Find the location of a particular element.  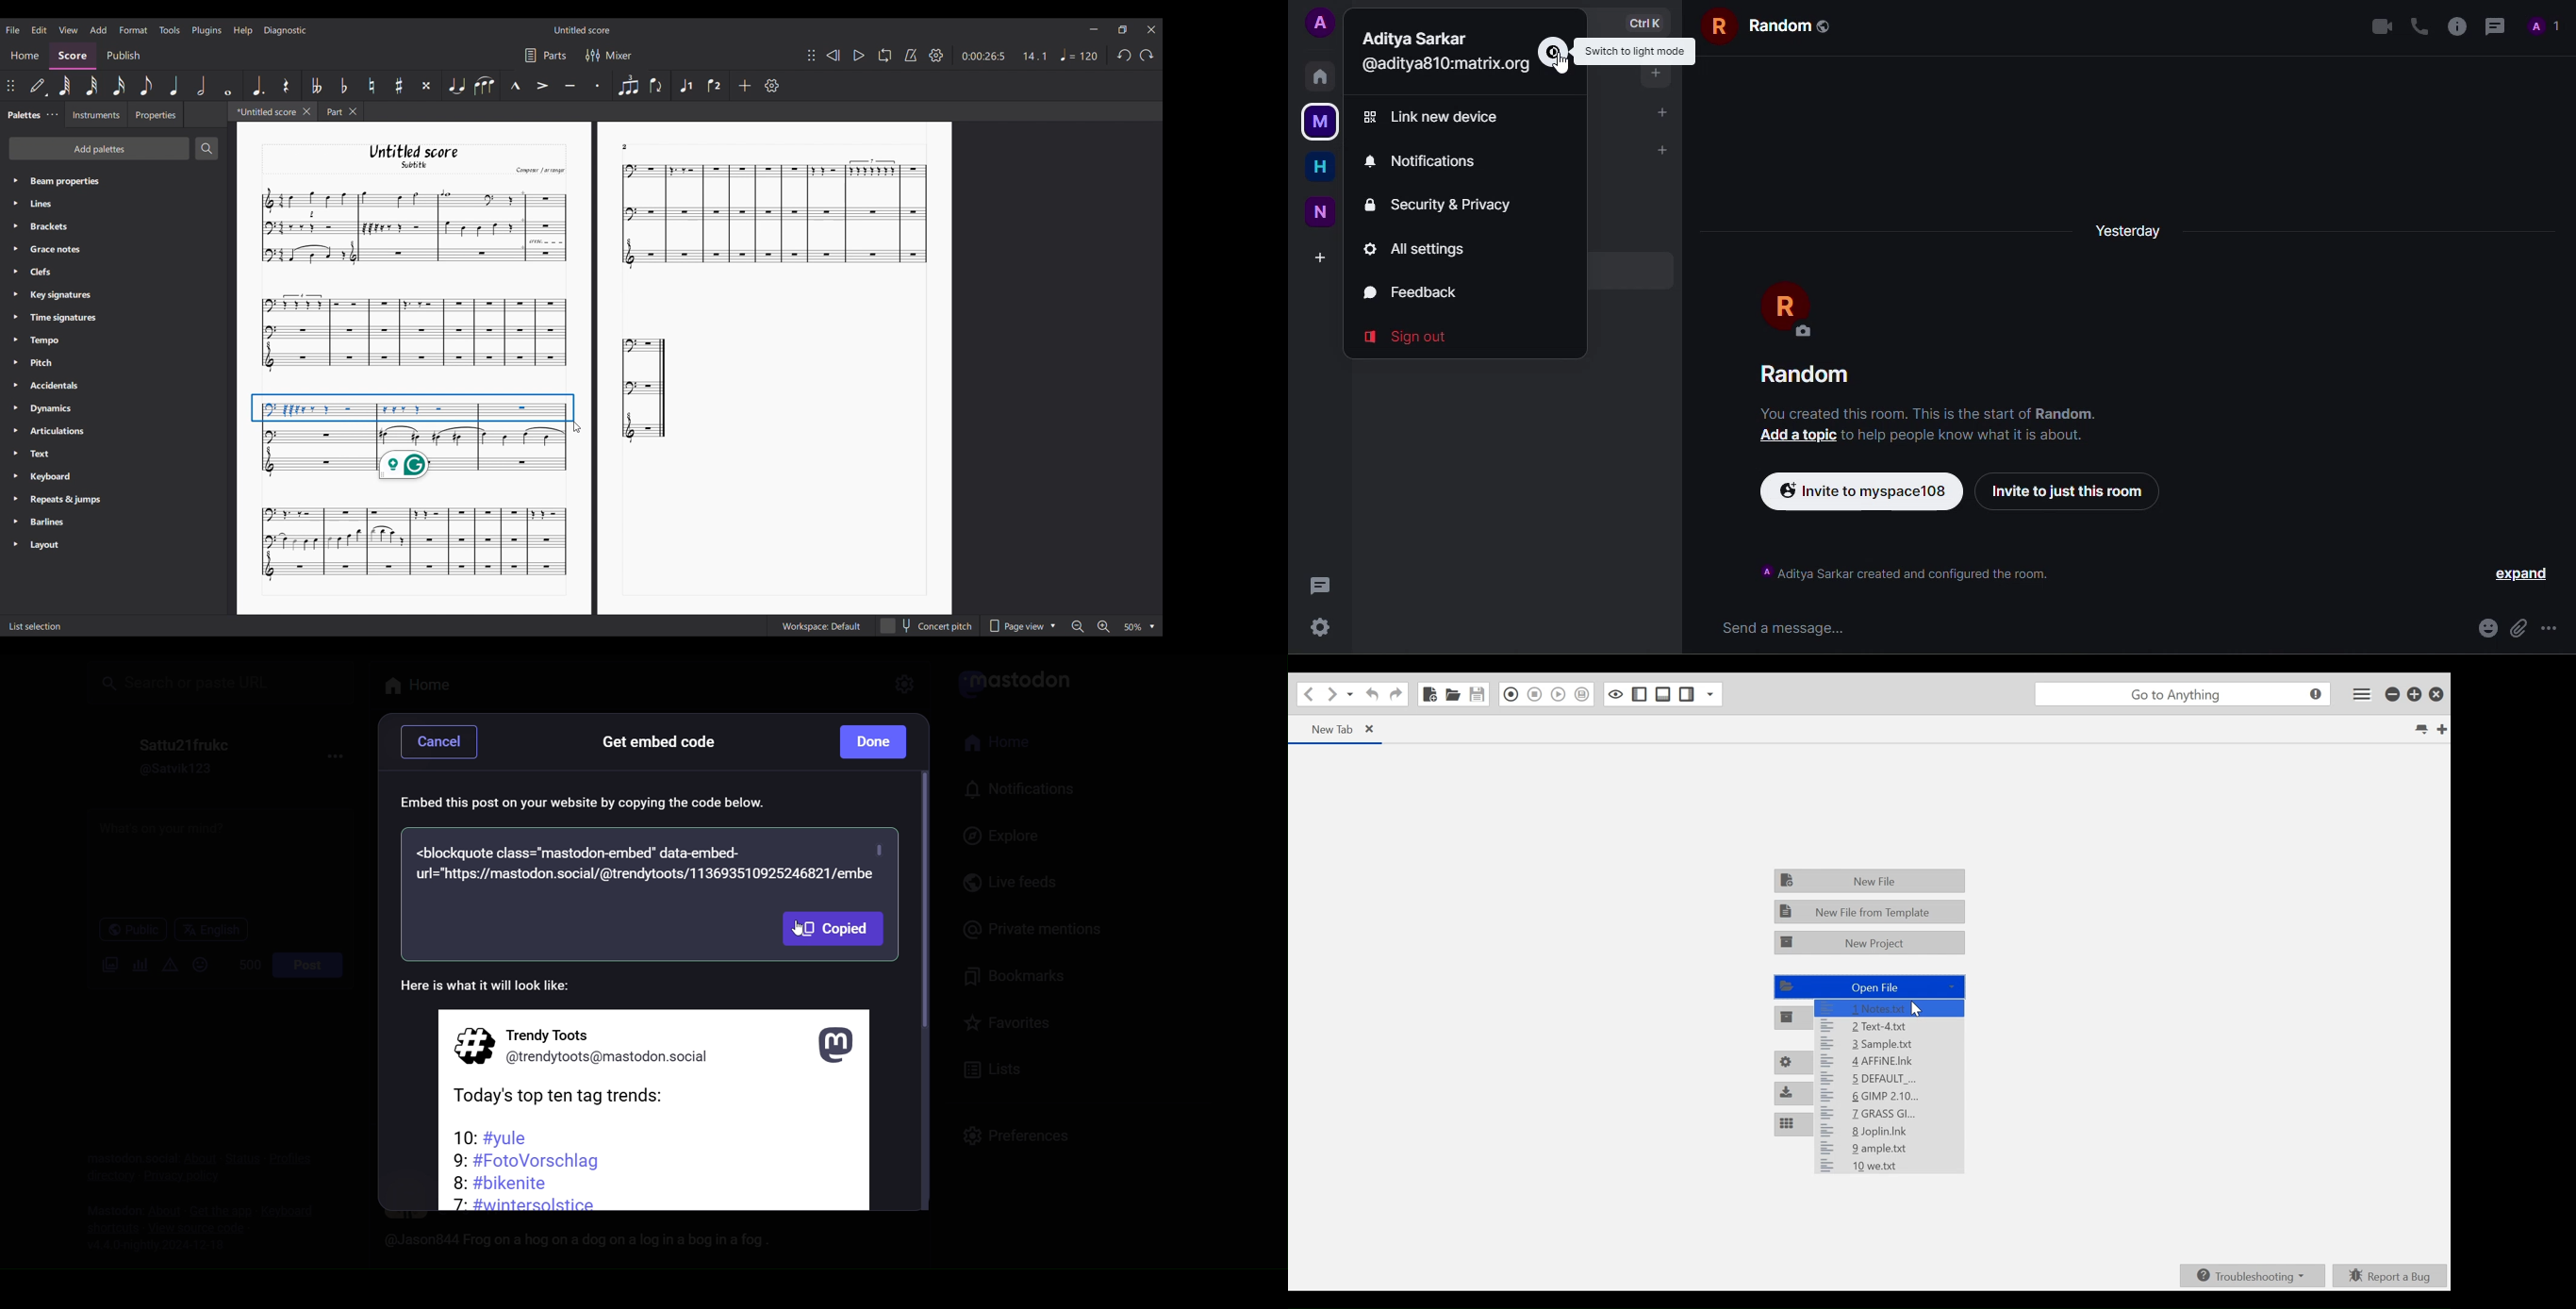

embed code is located at coordinates (649, 864).